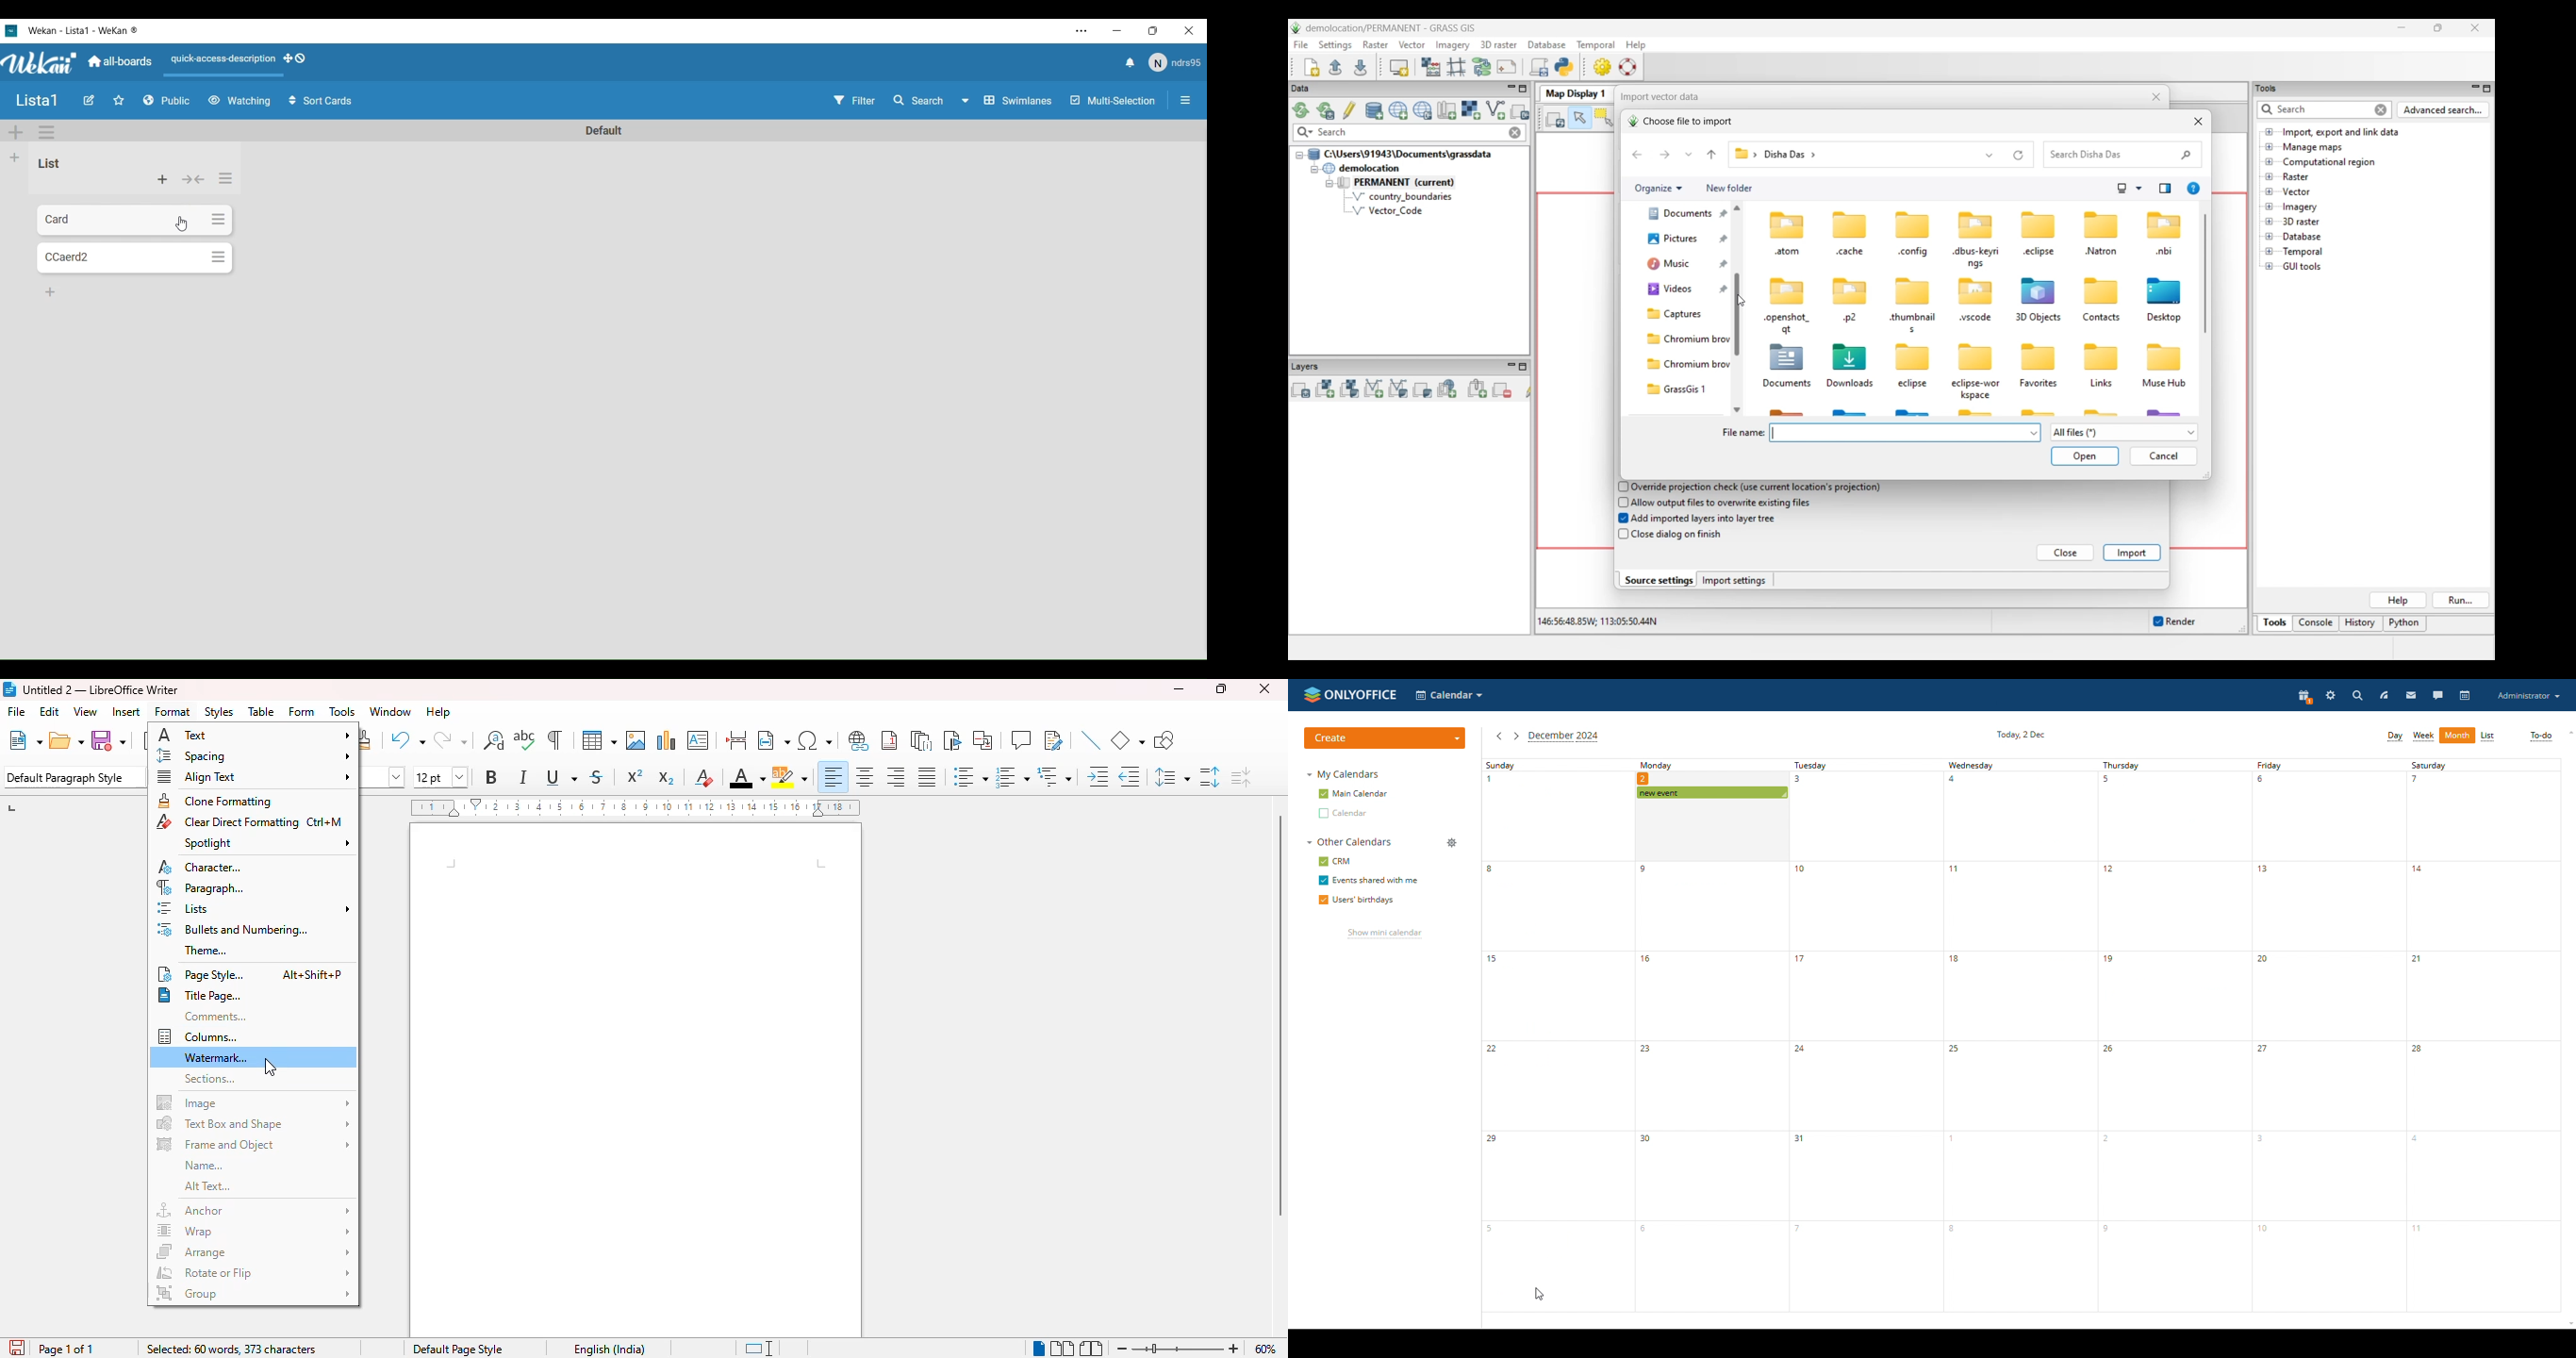  I want to click on User, so click(1174, 63).